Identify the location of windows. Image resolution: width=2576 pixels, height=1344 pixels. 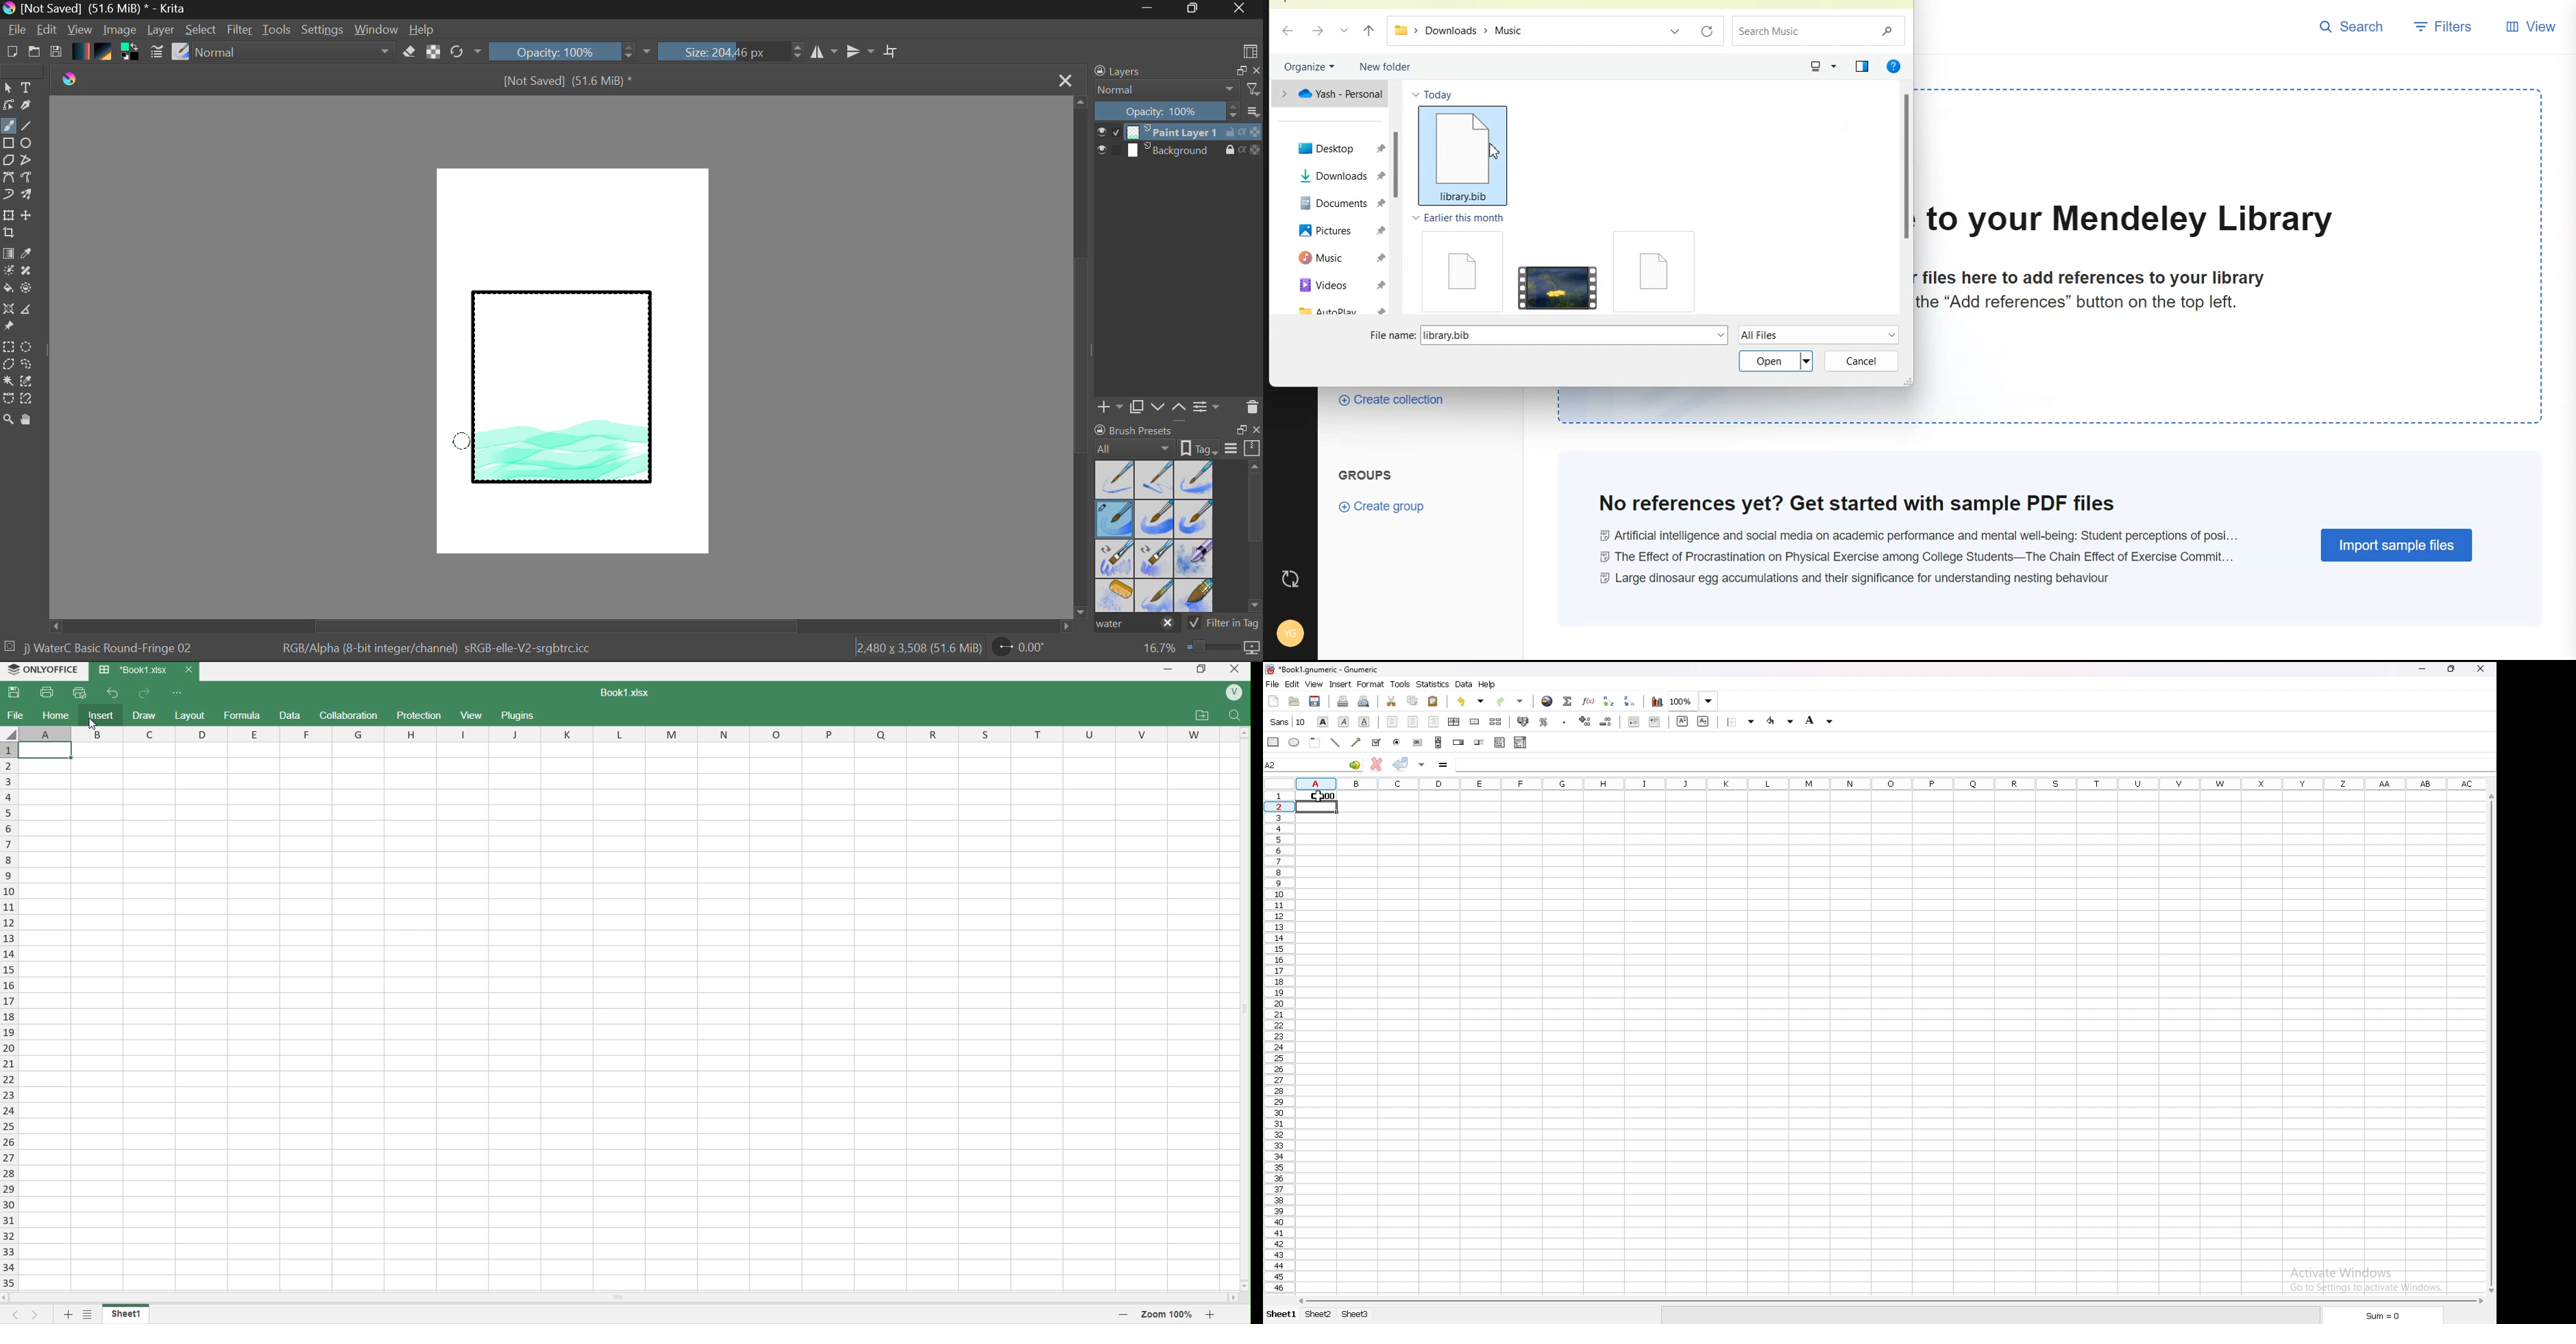
(1201, 671).